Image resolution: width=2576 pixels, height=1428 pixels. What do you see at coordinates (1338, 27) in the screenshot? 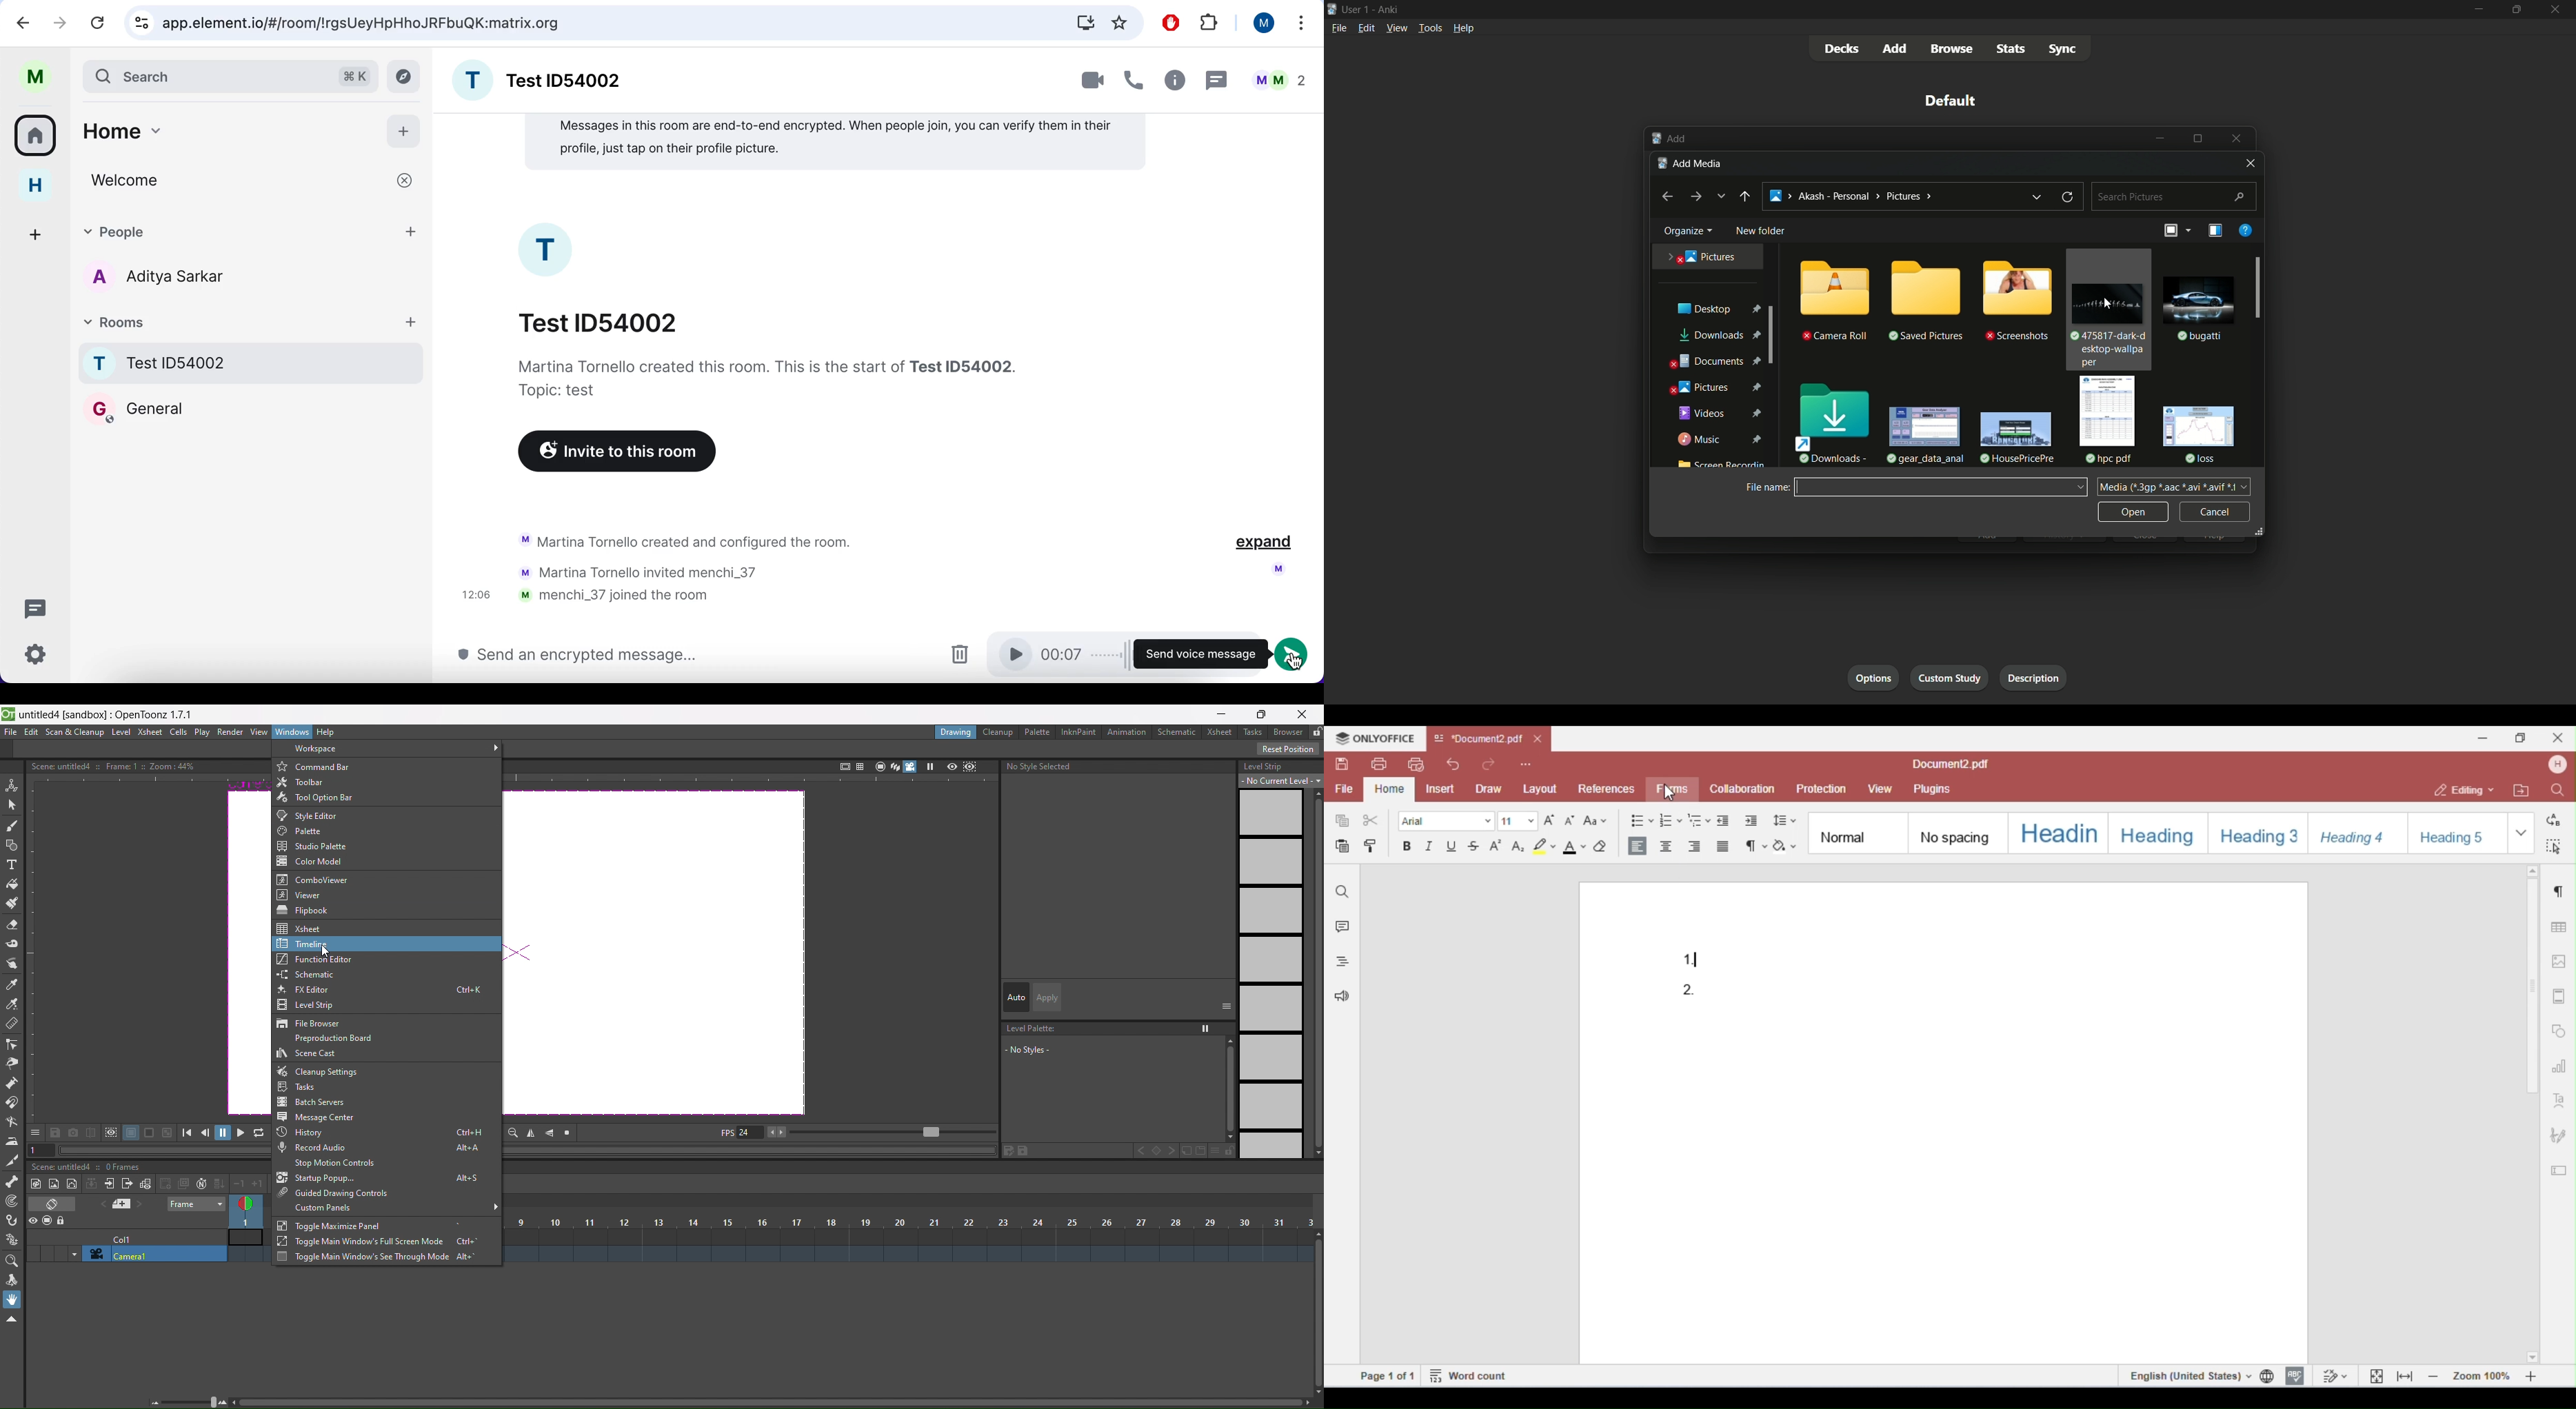
I see `file menu` at bounding box center [1338, 27].